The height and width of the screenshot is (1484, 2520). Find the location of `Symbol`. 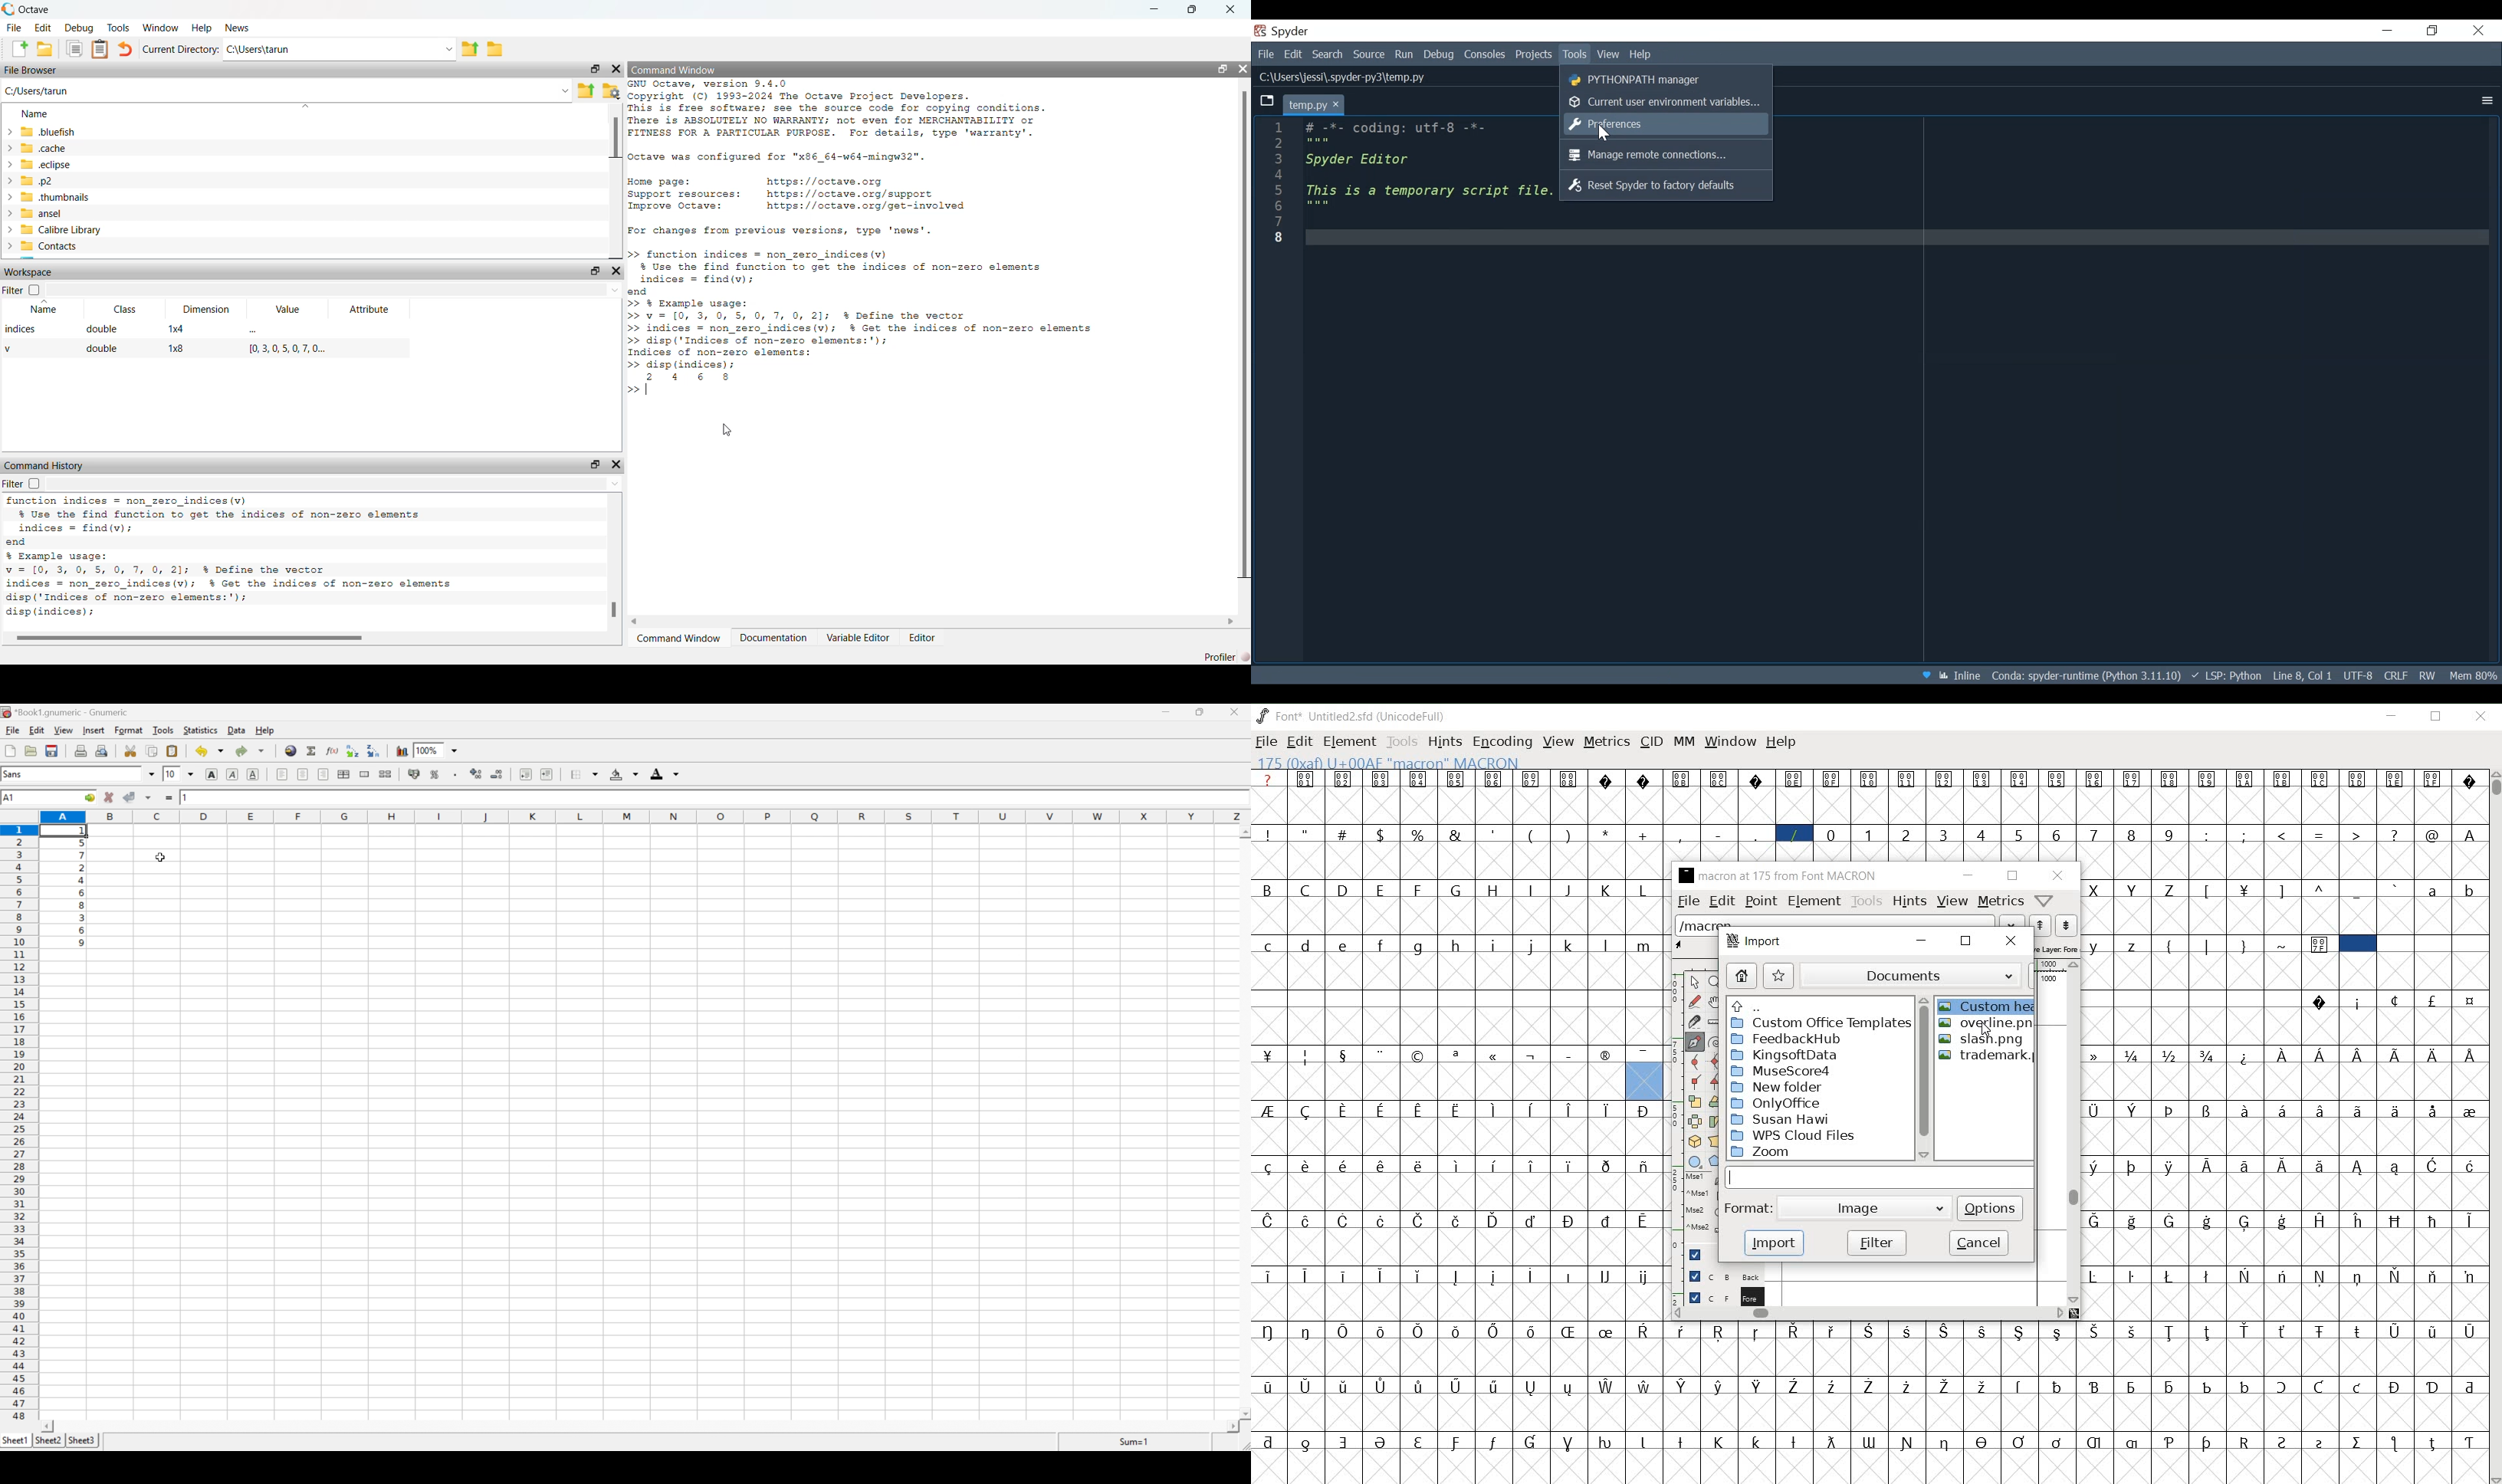

Symbol is located at coordinates (2246, 1111).